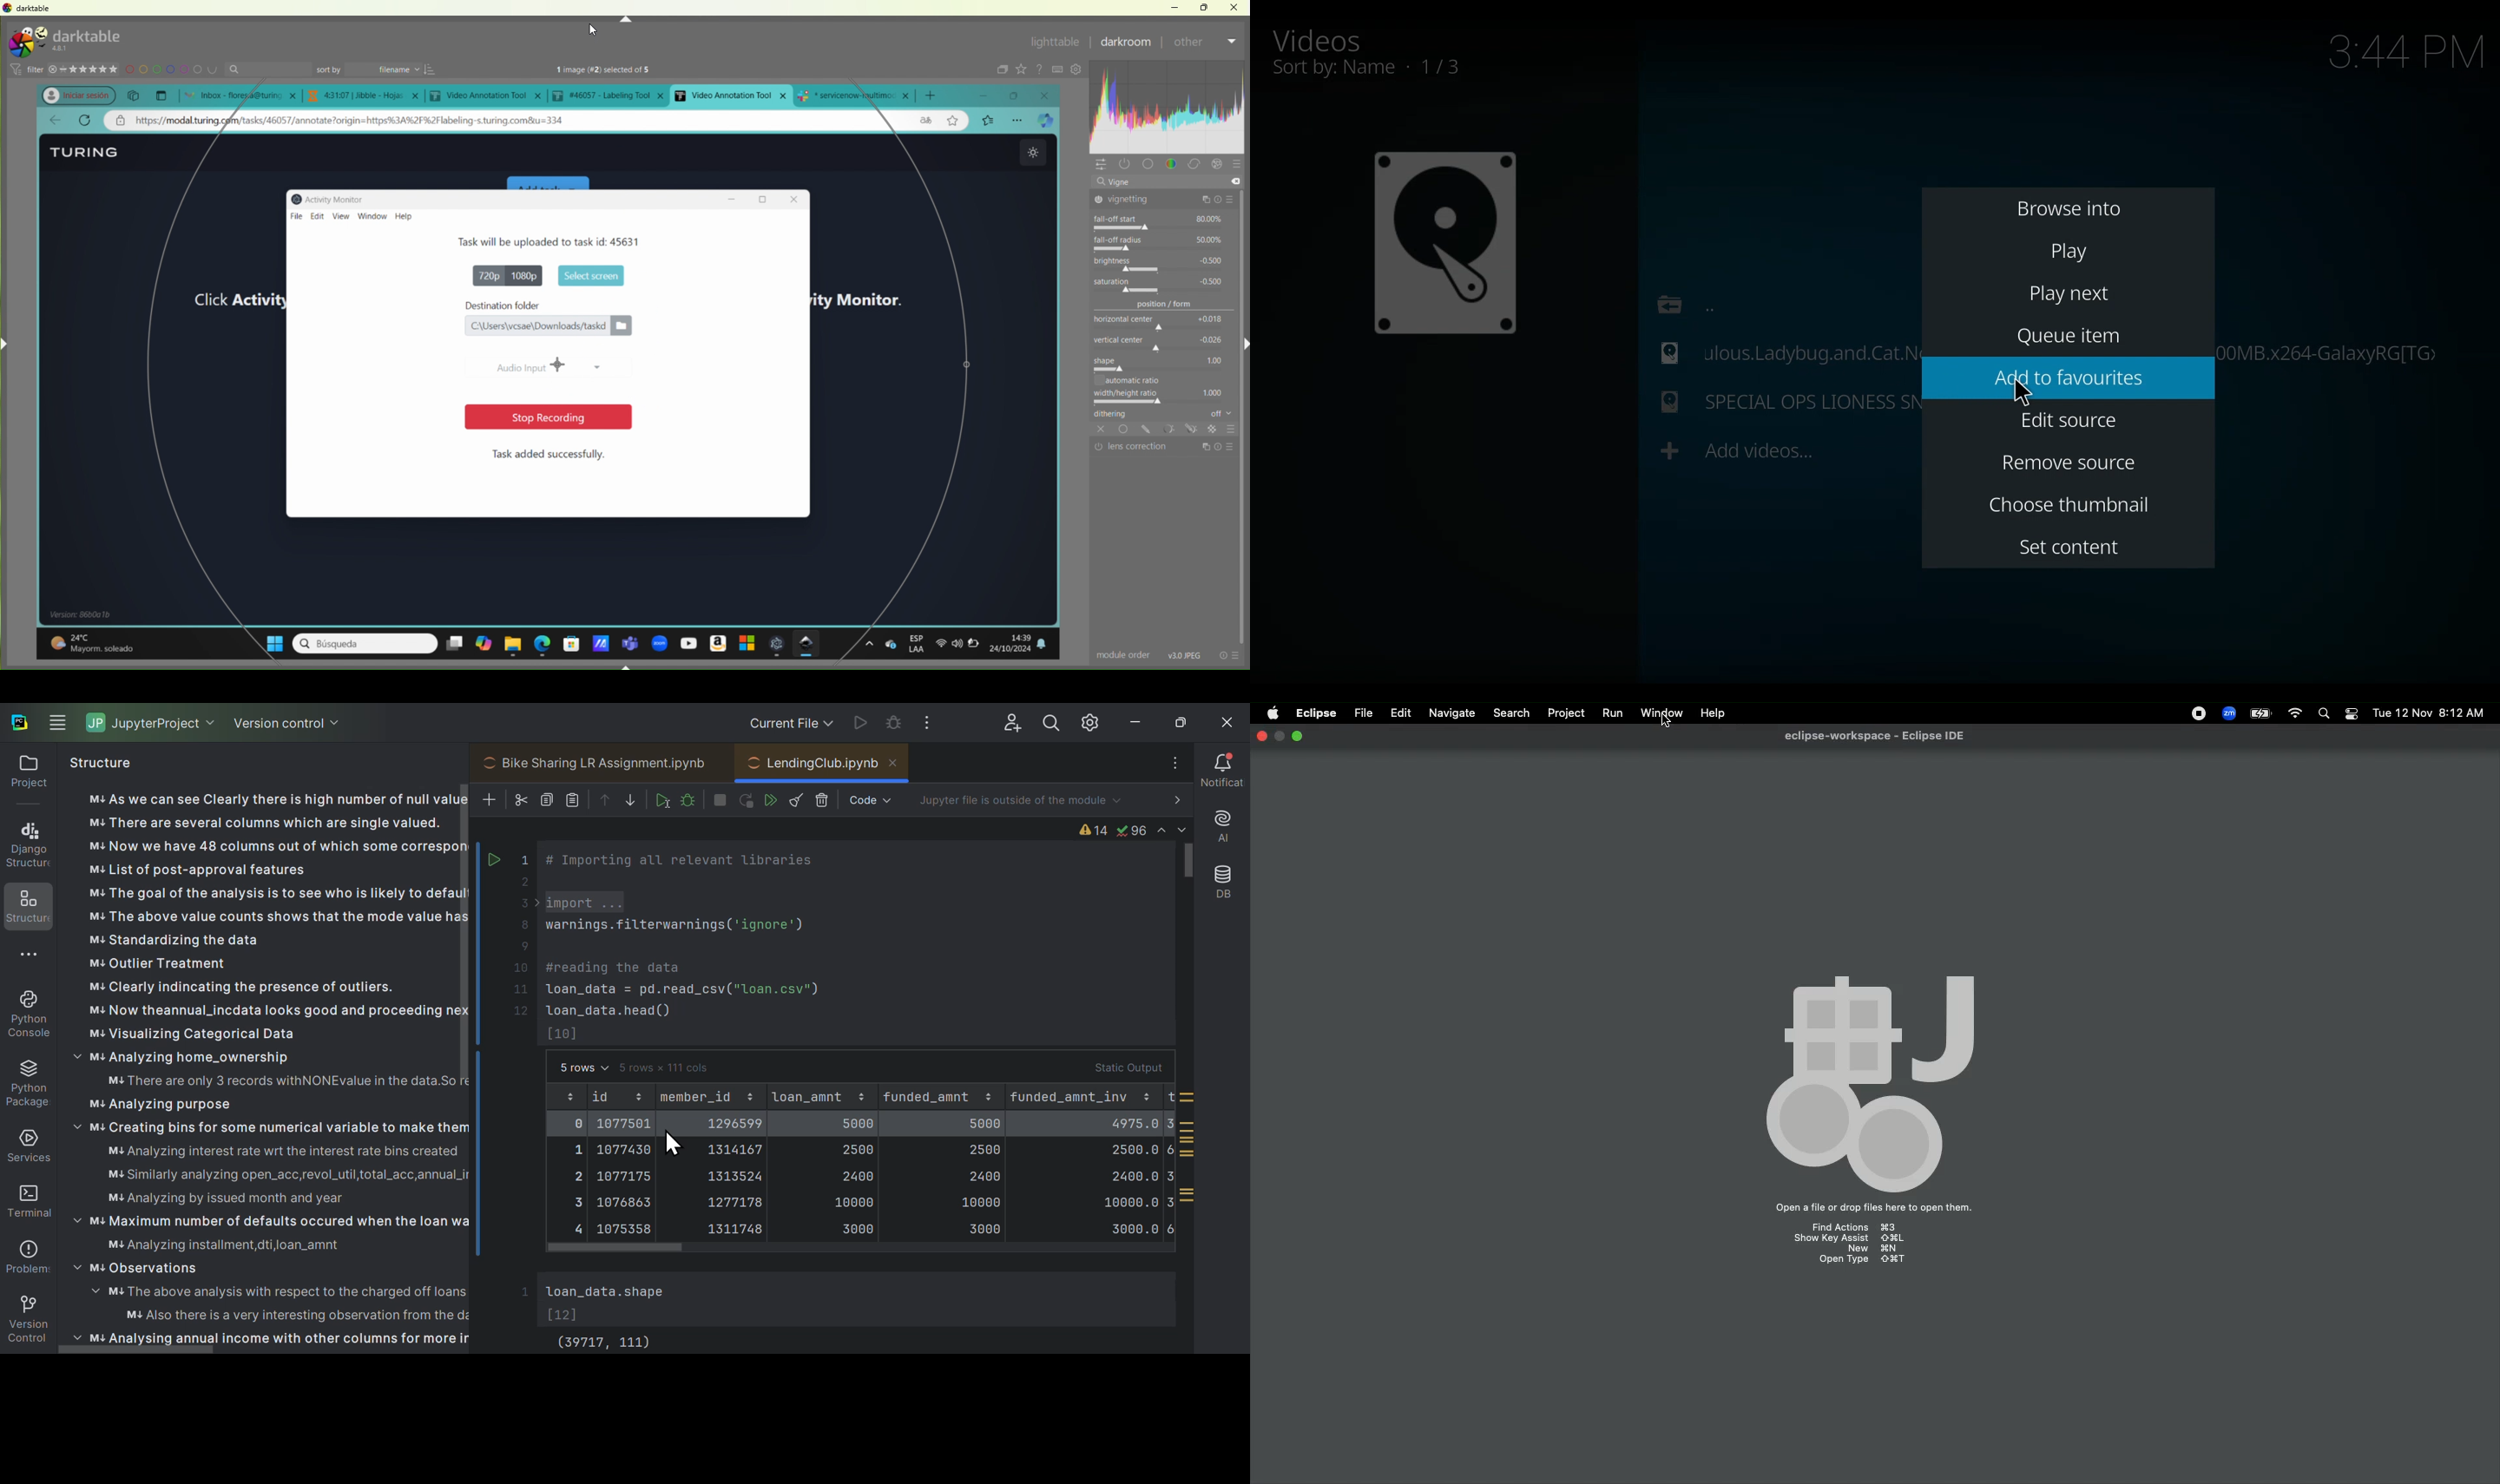 This screenshot has width=2520, height=1484. Describe the element at coordinates (173, 70) in the screenshot. I see `design` at that location.